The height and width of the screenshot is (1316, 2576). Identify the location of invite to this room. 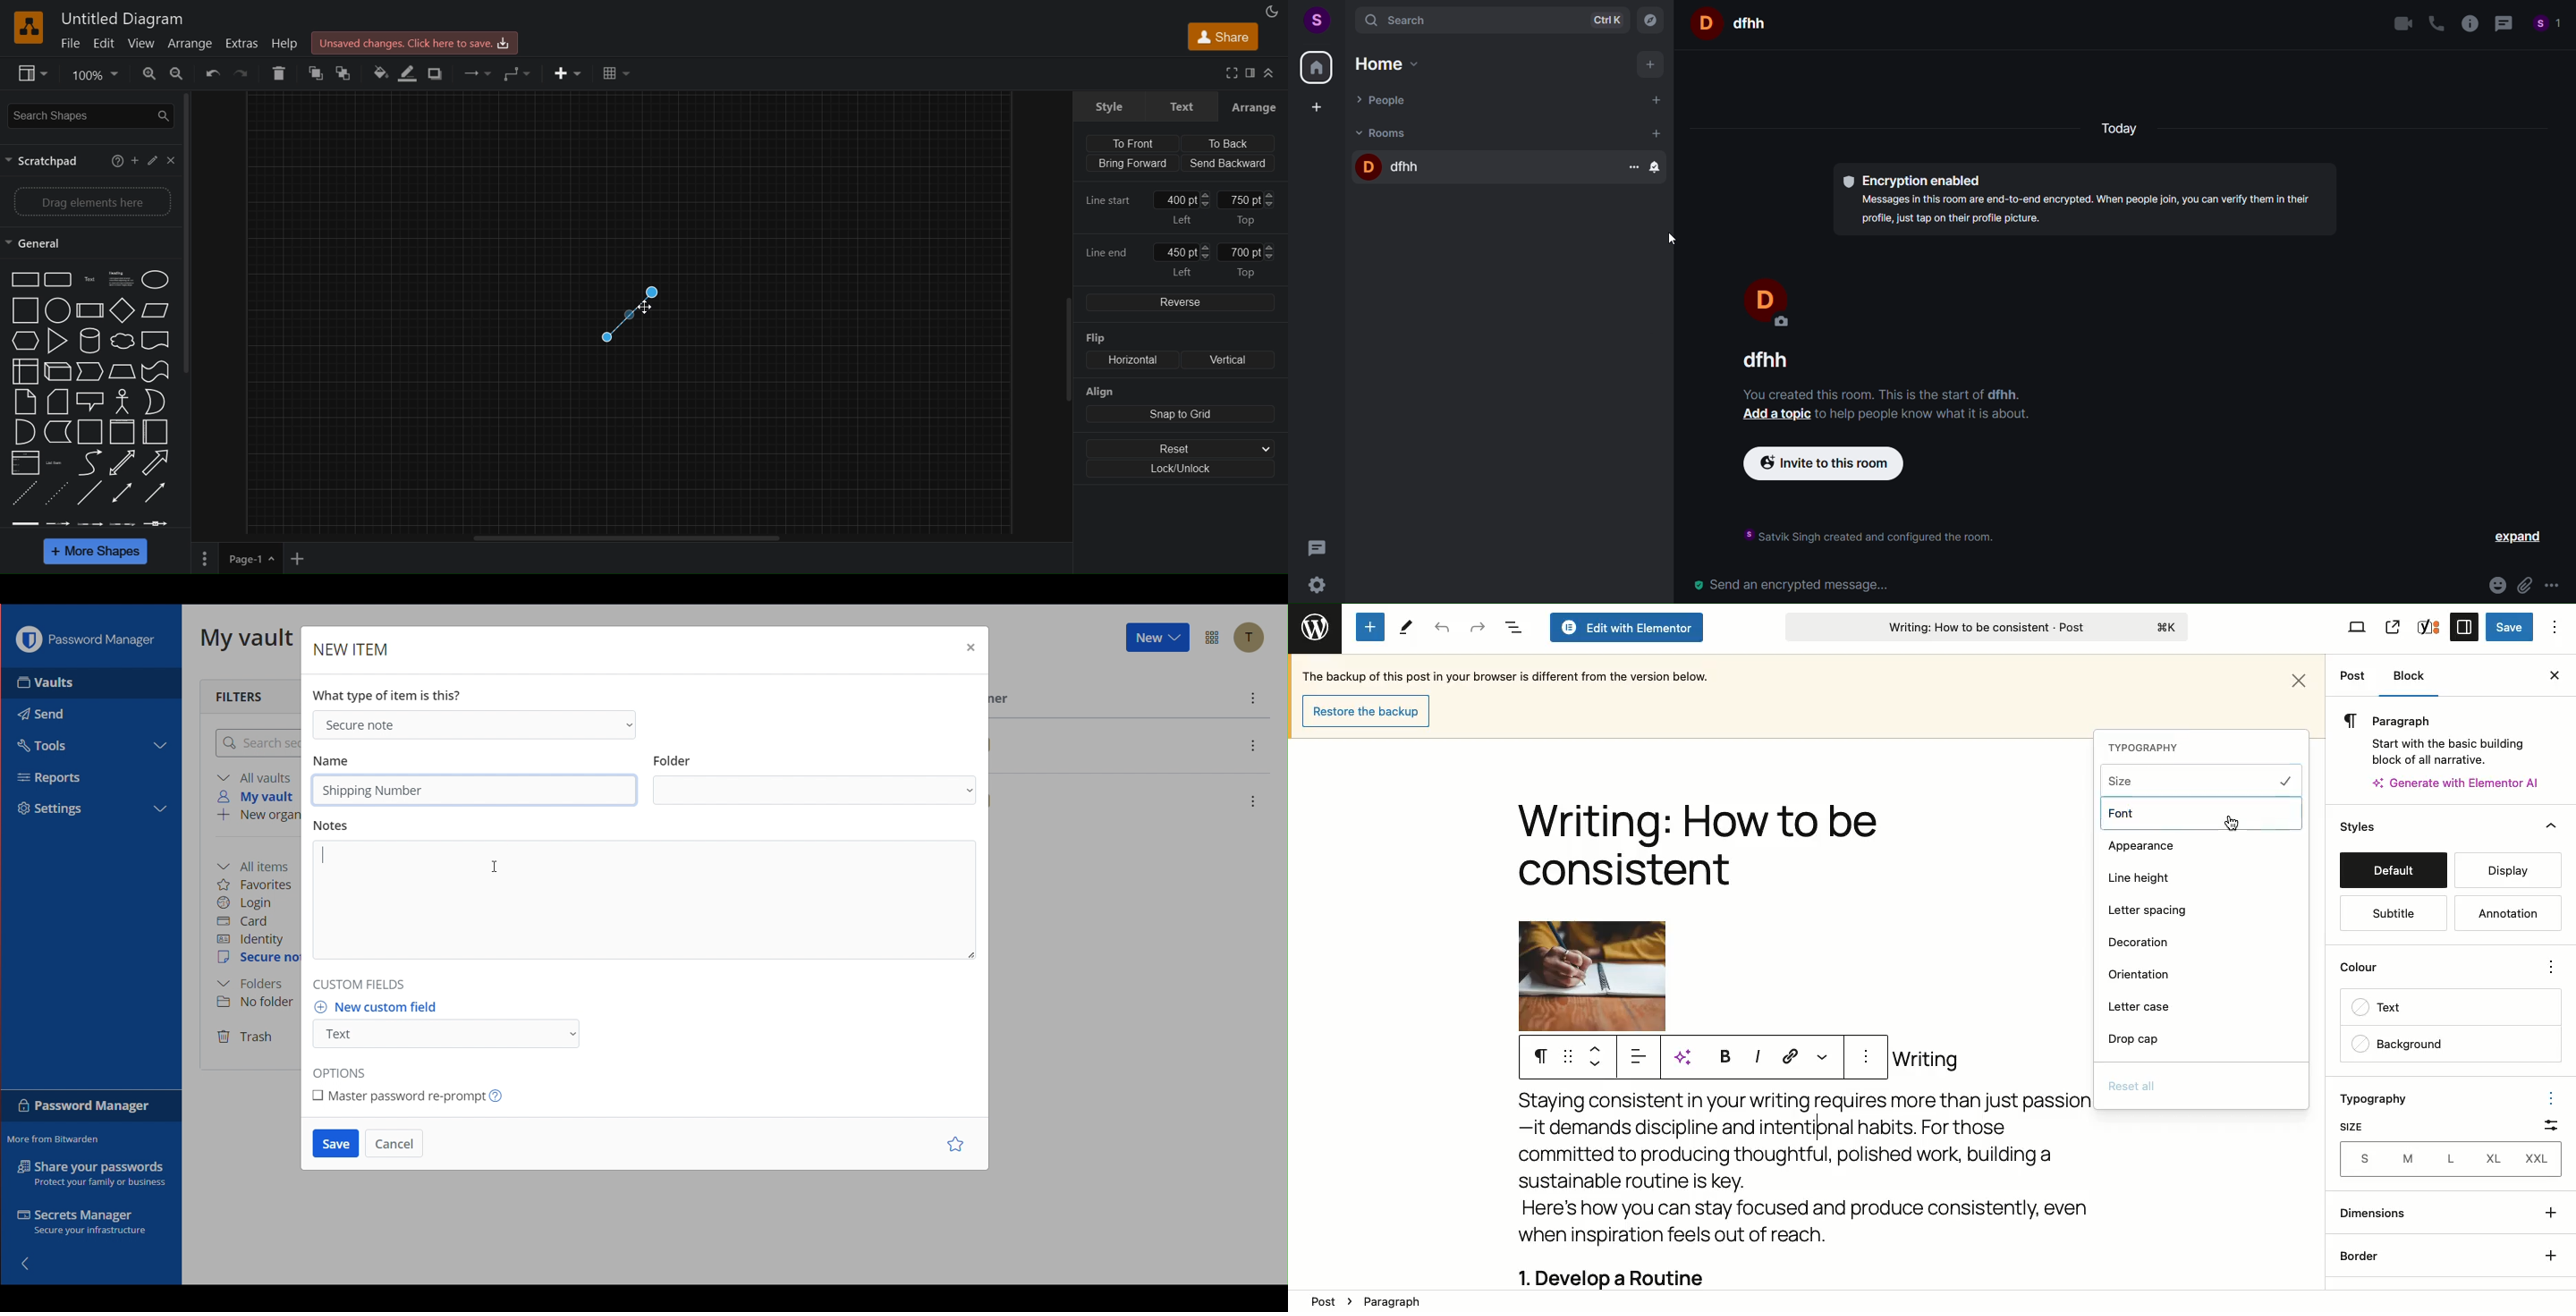
(1835, 464).